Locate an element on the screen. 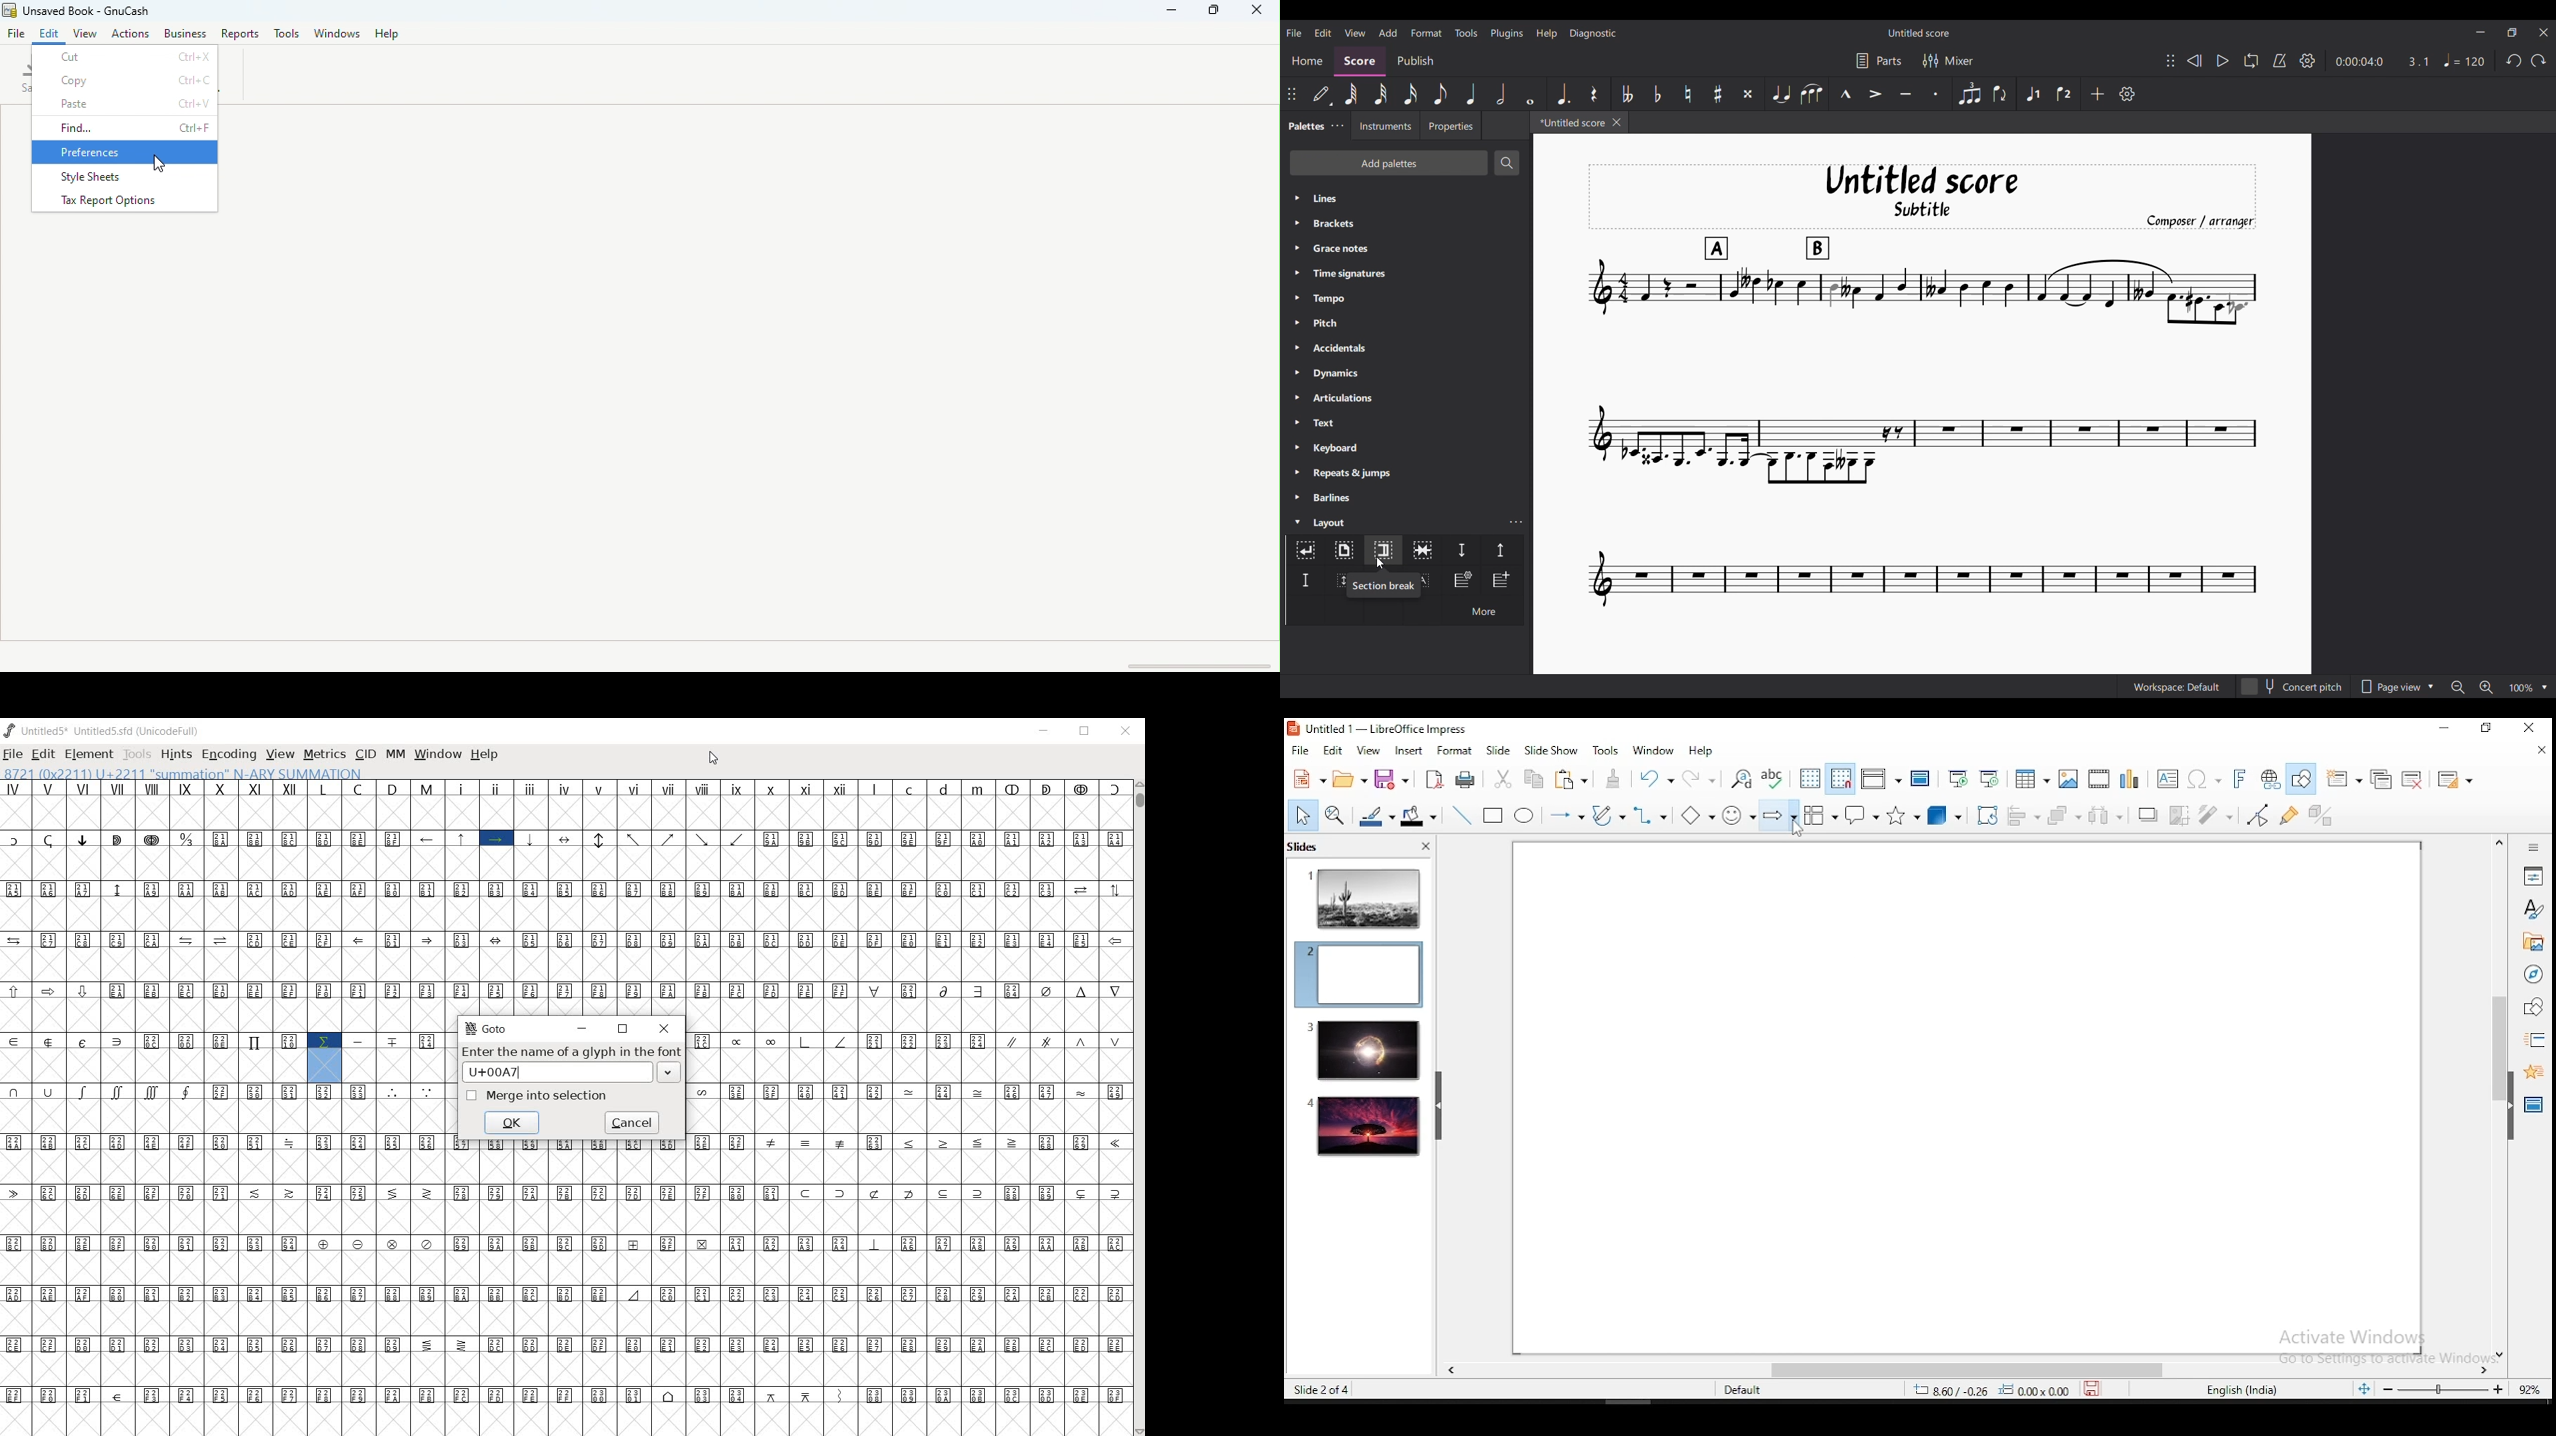  help is located at coordinates (1703, 751).